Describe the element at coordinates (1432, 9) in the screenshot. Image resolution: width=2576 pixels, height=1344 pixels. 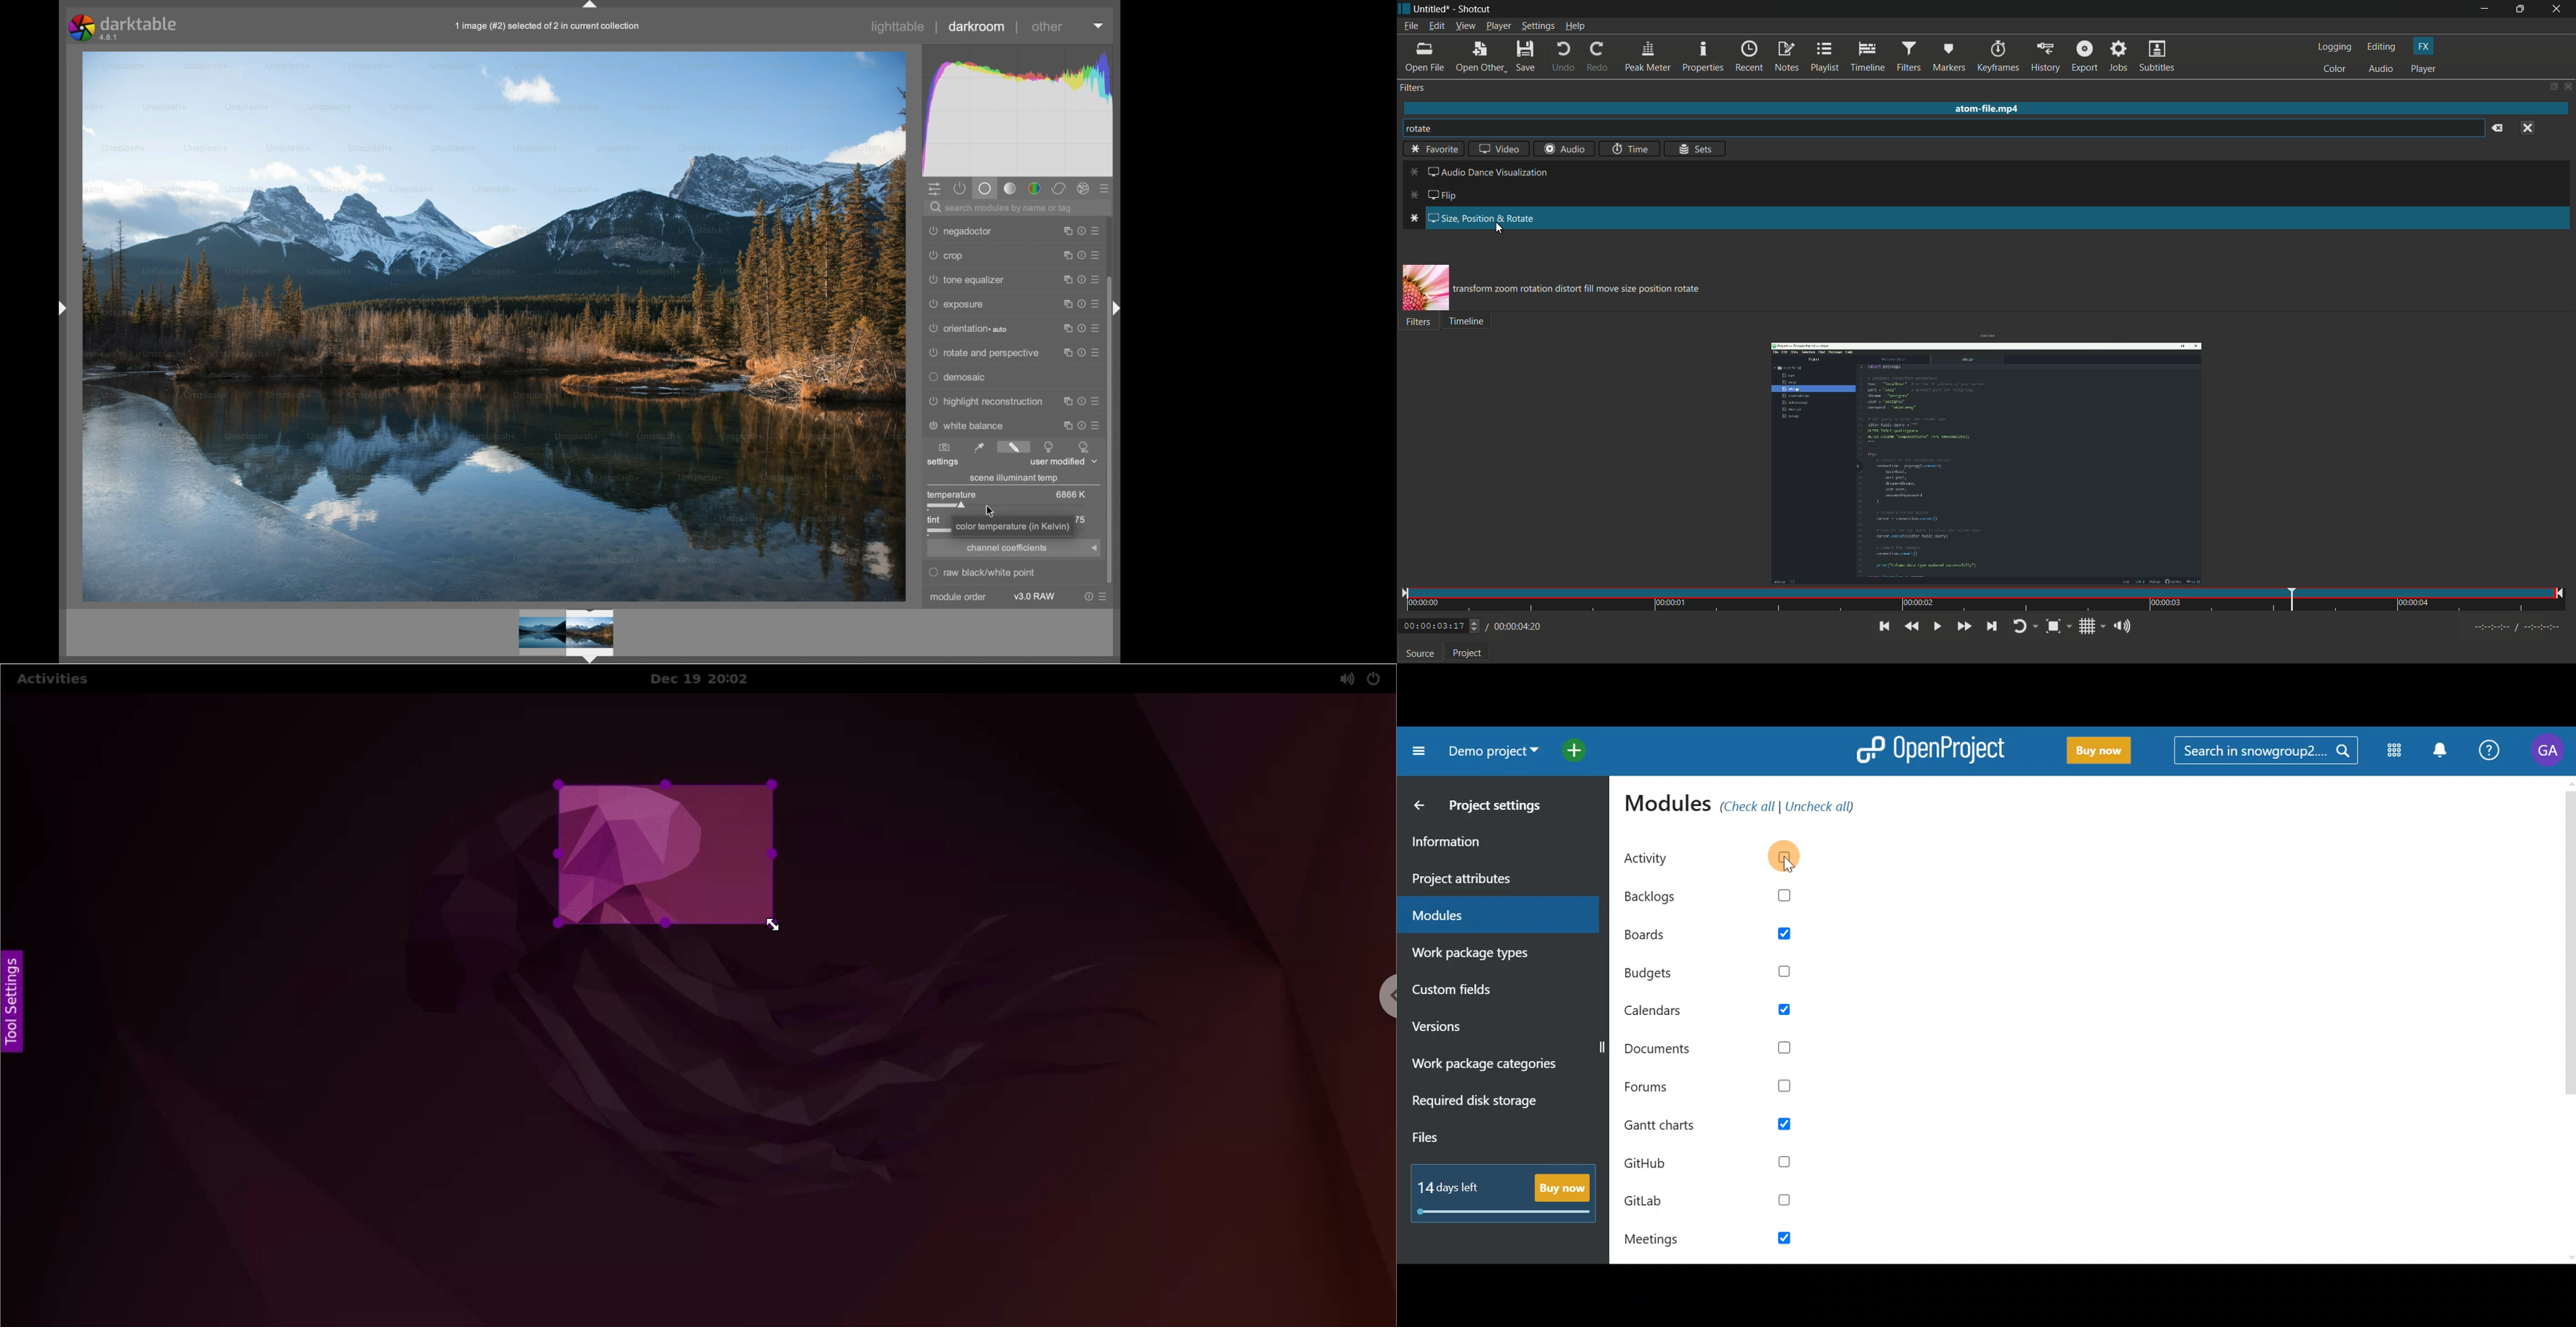
I see `untitled` at that location.